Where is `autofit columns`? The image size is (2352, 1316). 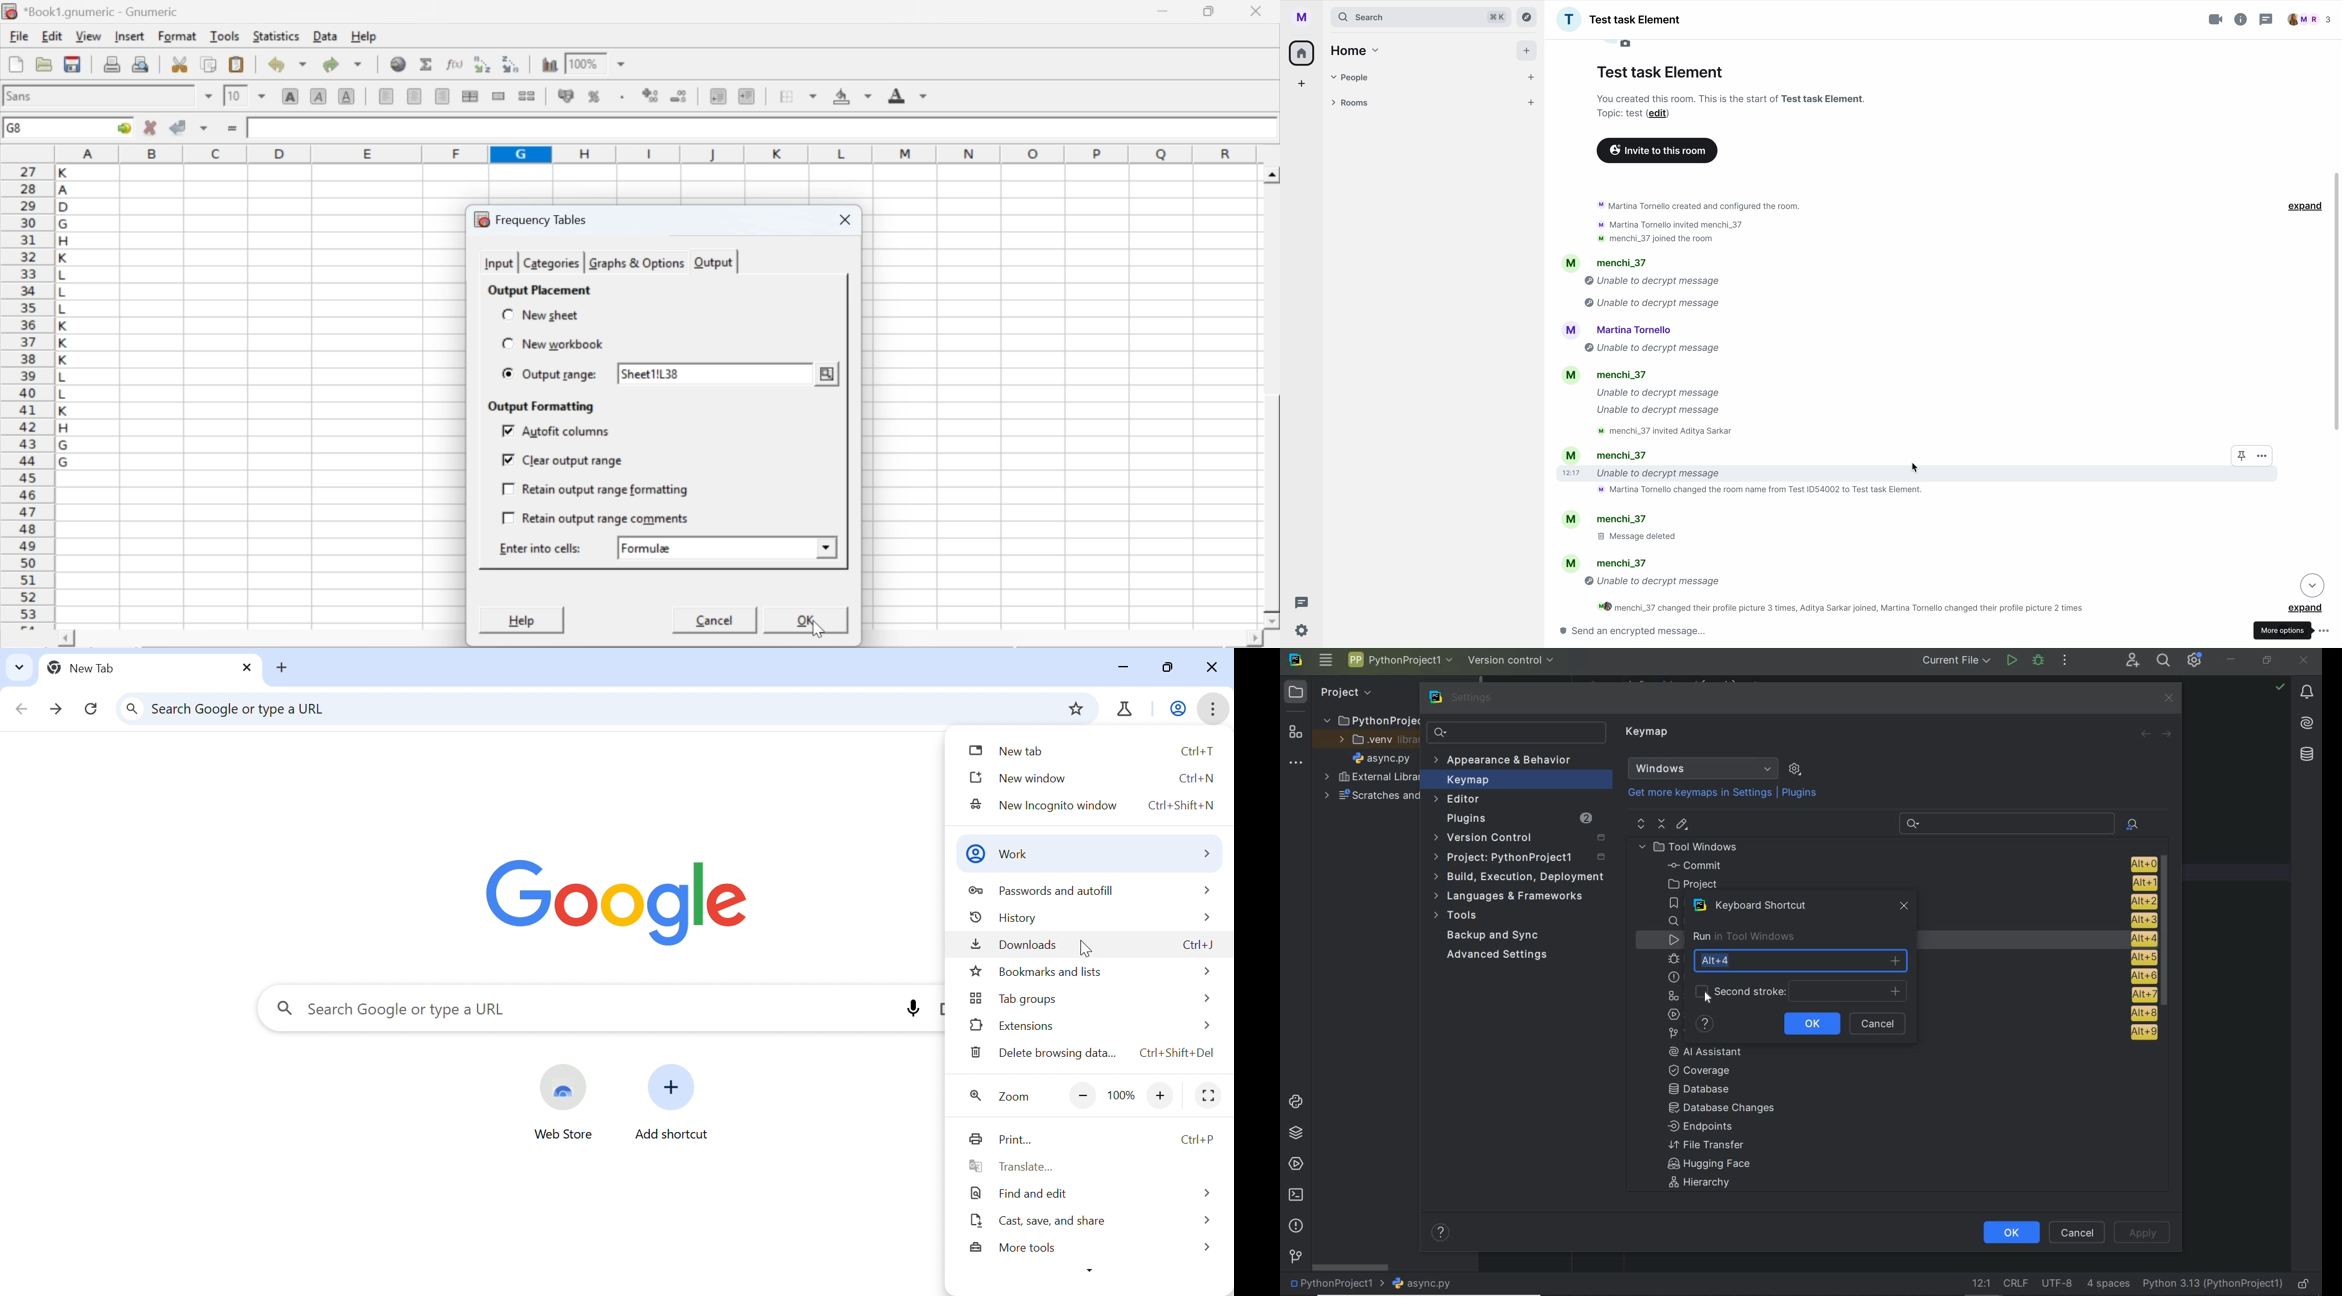 autofit columns is located at coordinates (558, 431).